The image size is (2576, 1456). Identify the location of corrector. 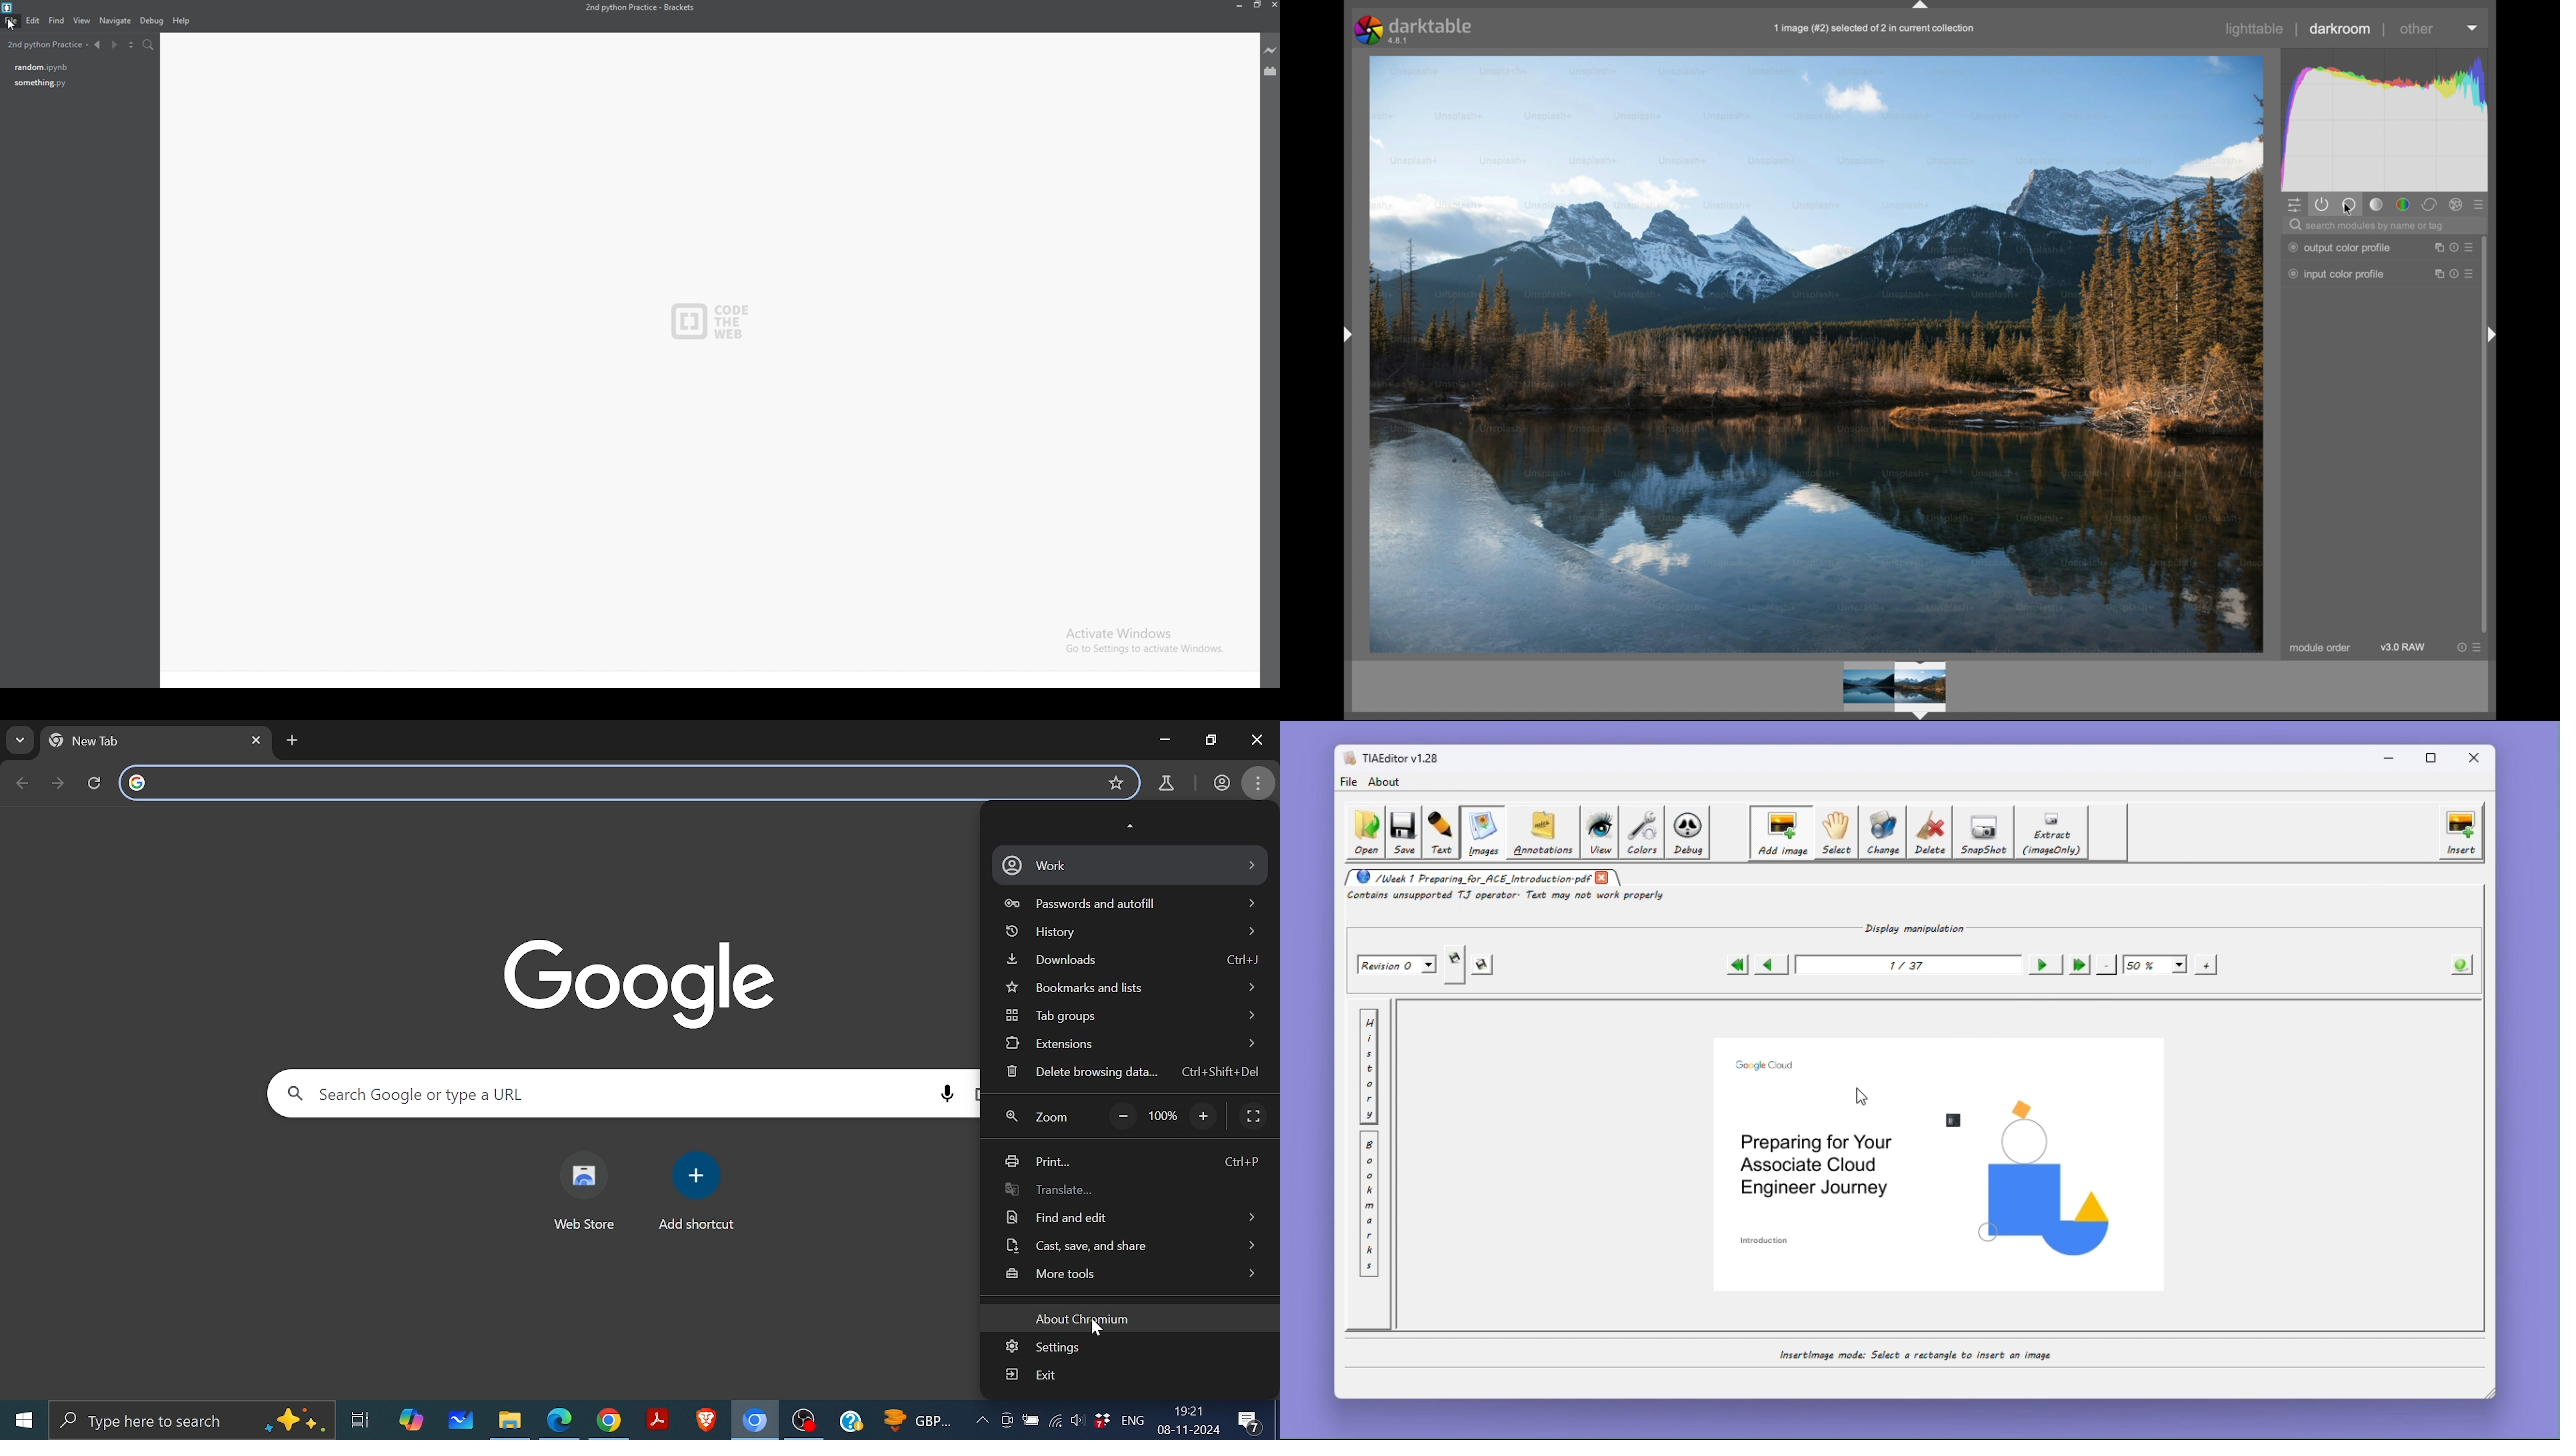
(2429, 204).